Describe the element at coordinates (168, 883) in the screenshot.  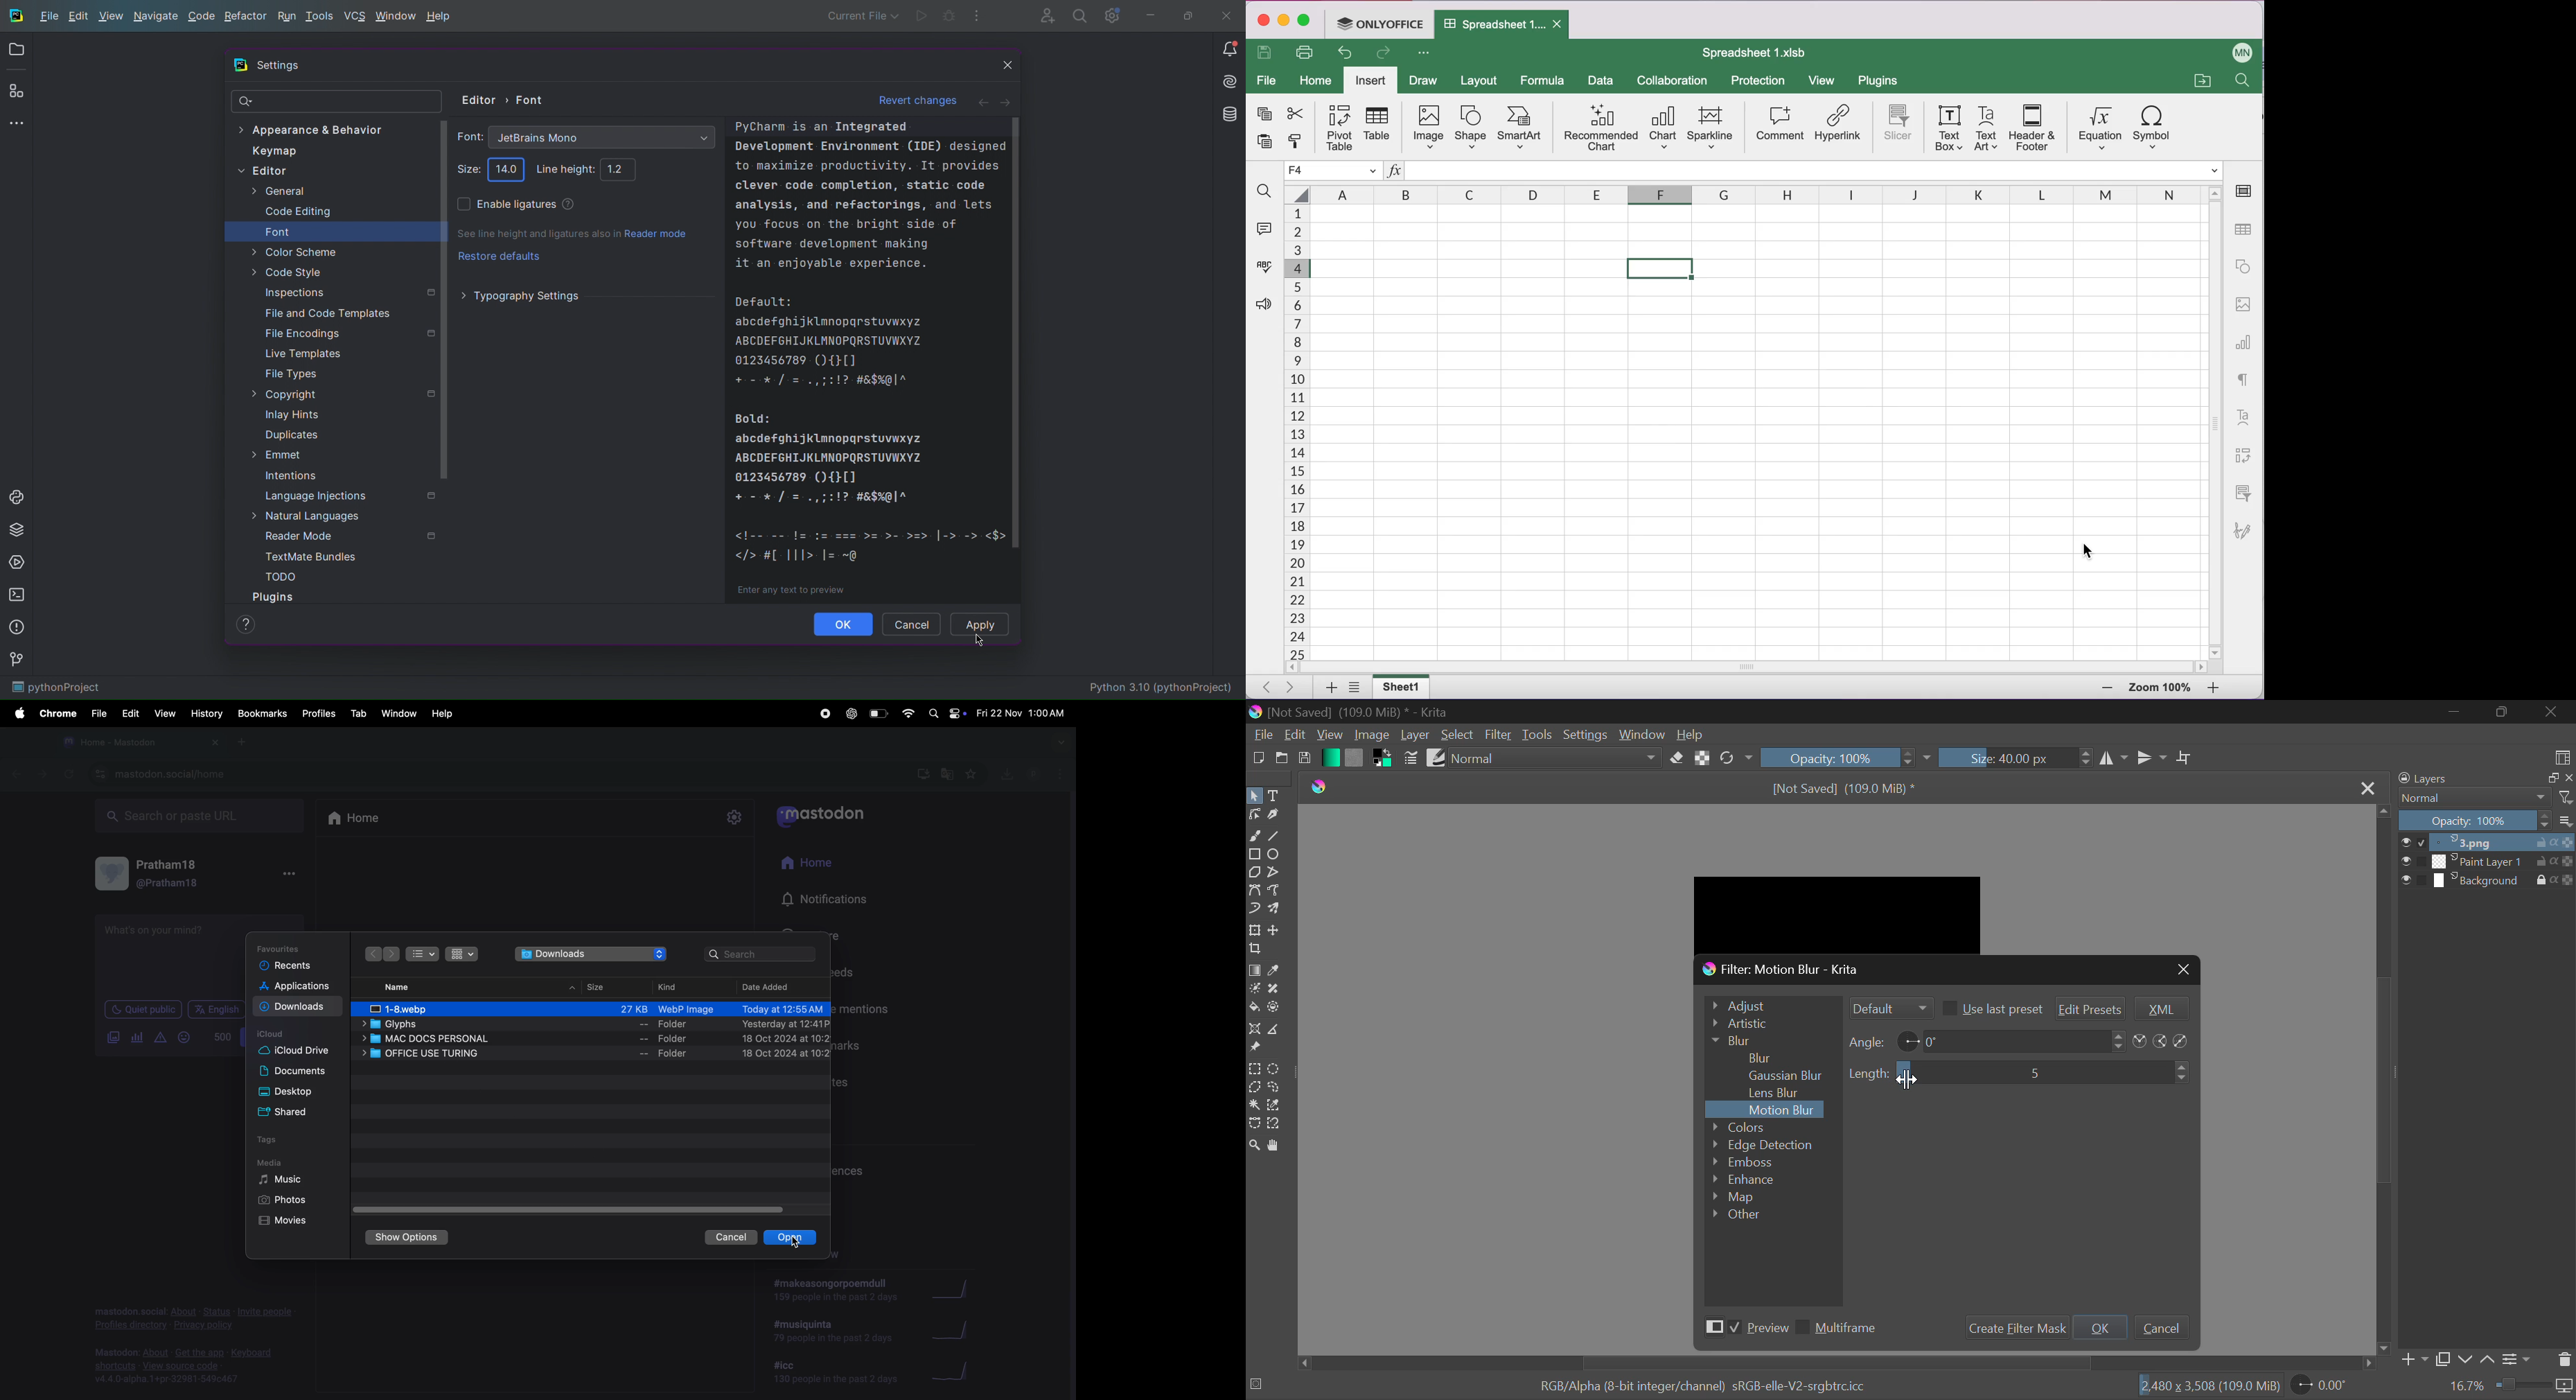
I see `@pratham18` at that location.